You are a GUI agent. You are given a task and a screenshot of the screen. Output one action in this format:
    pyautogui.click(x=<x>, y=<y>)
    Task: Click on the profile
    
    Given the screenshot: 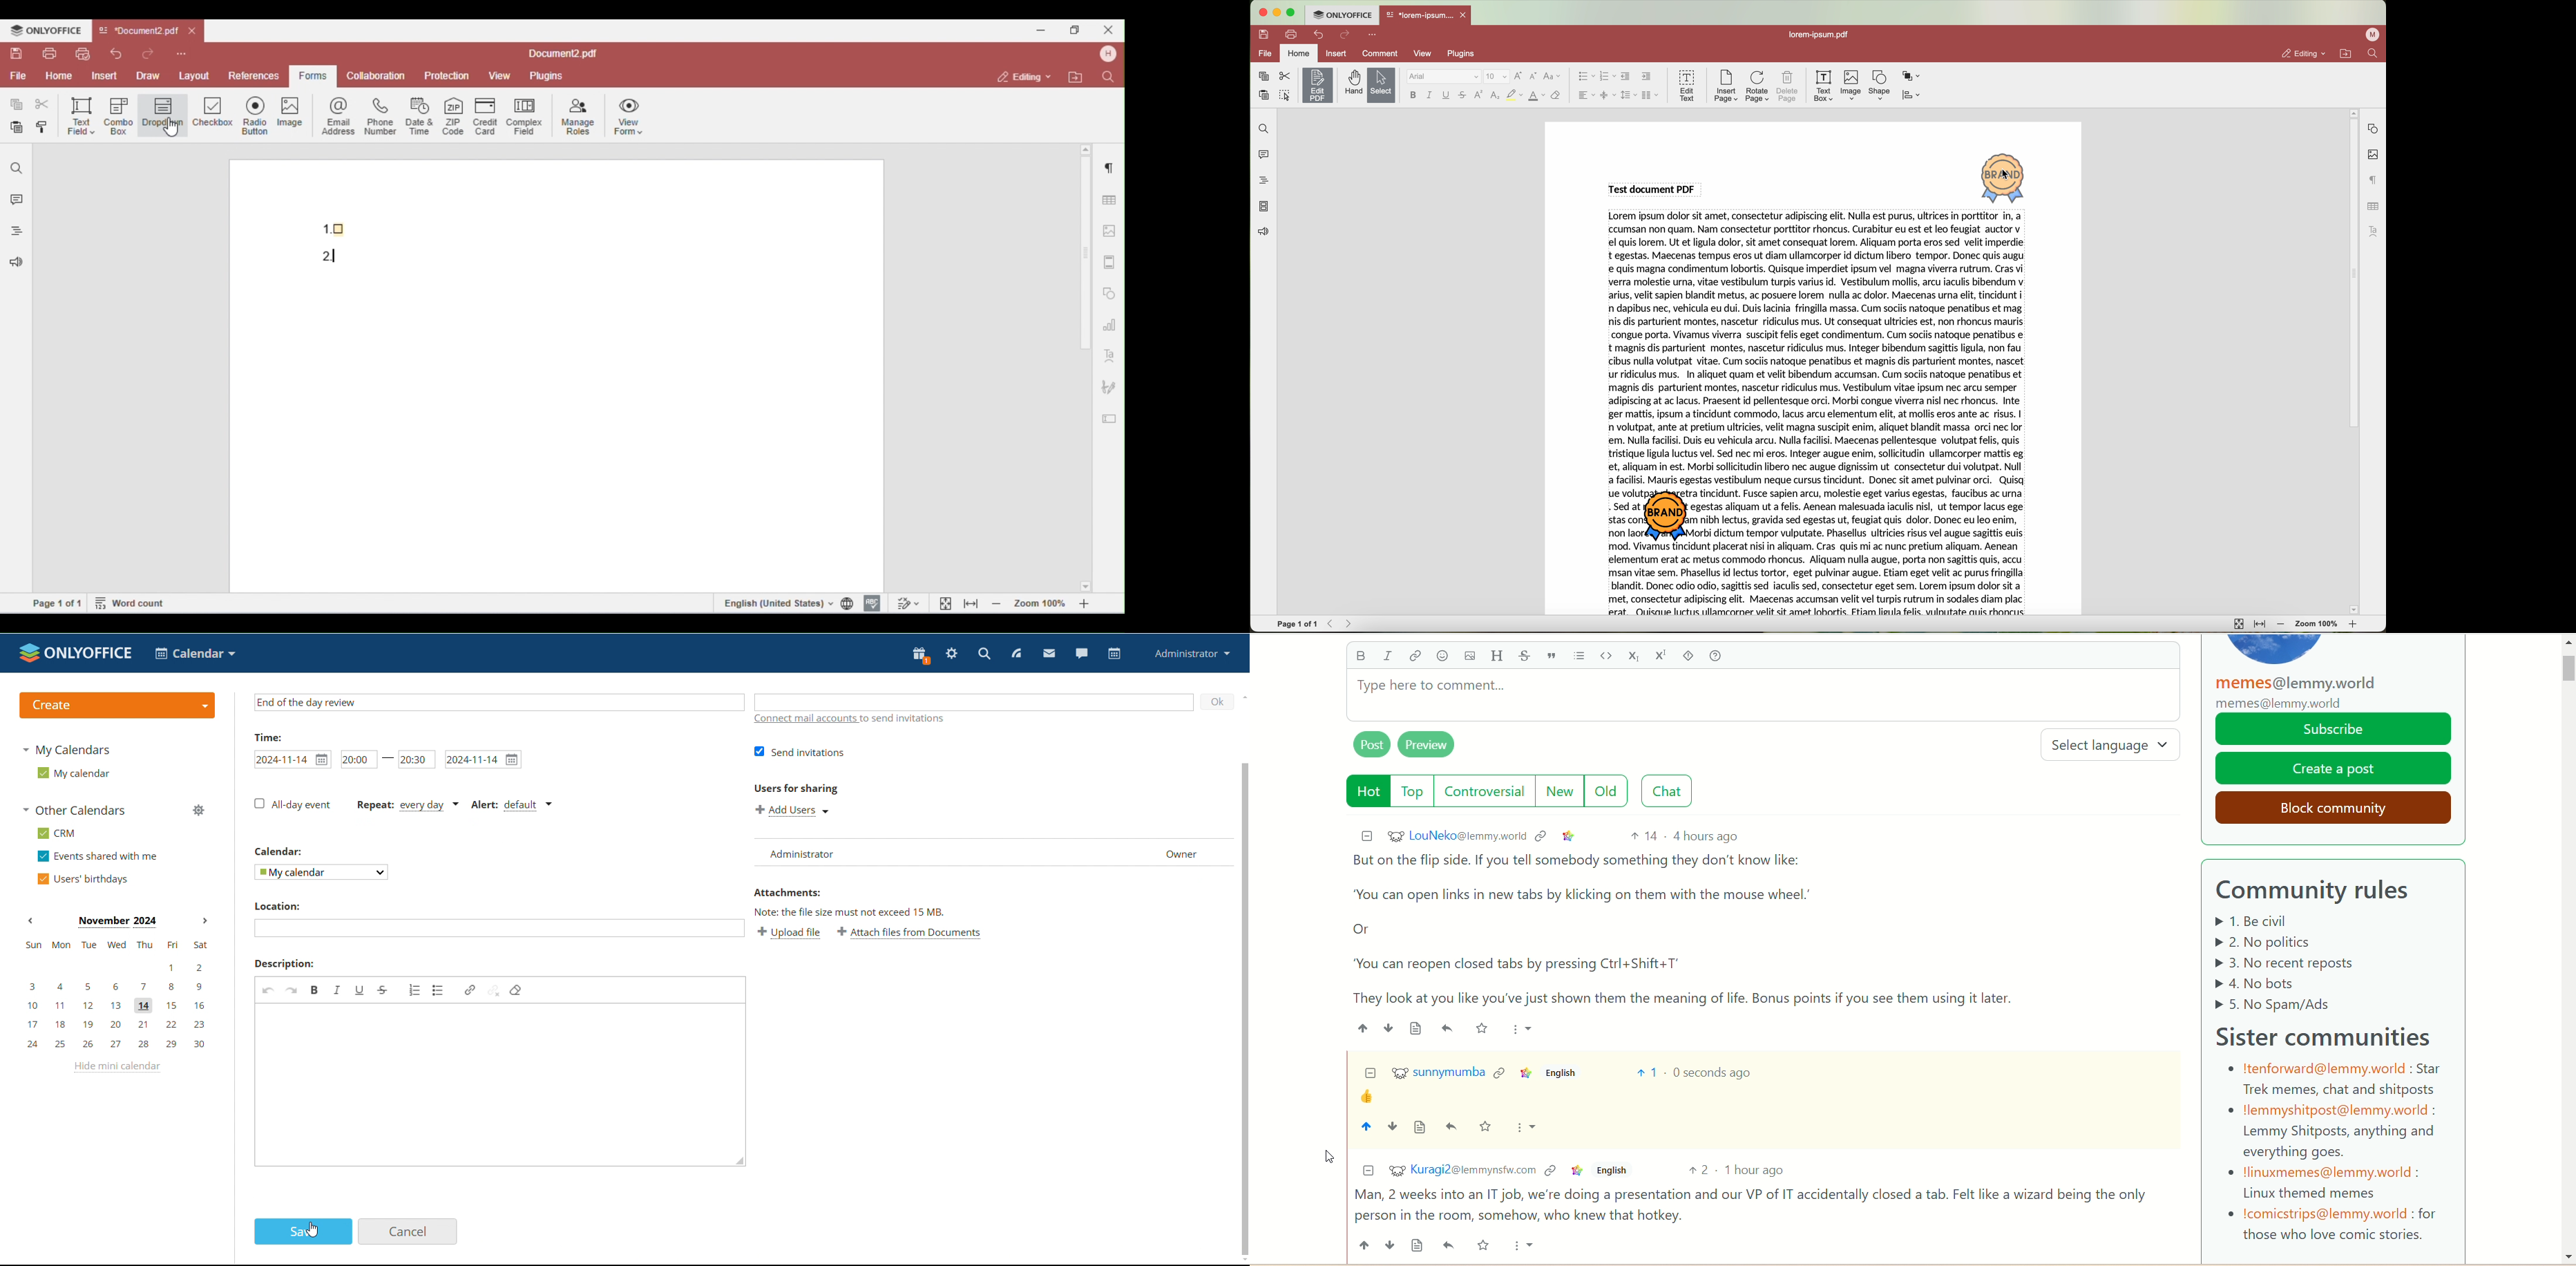 What is the action you would take?
    pyautogui.click(x=2374, y=35)
    